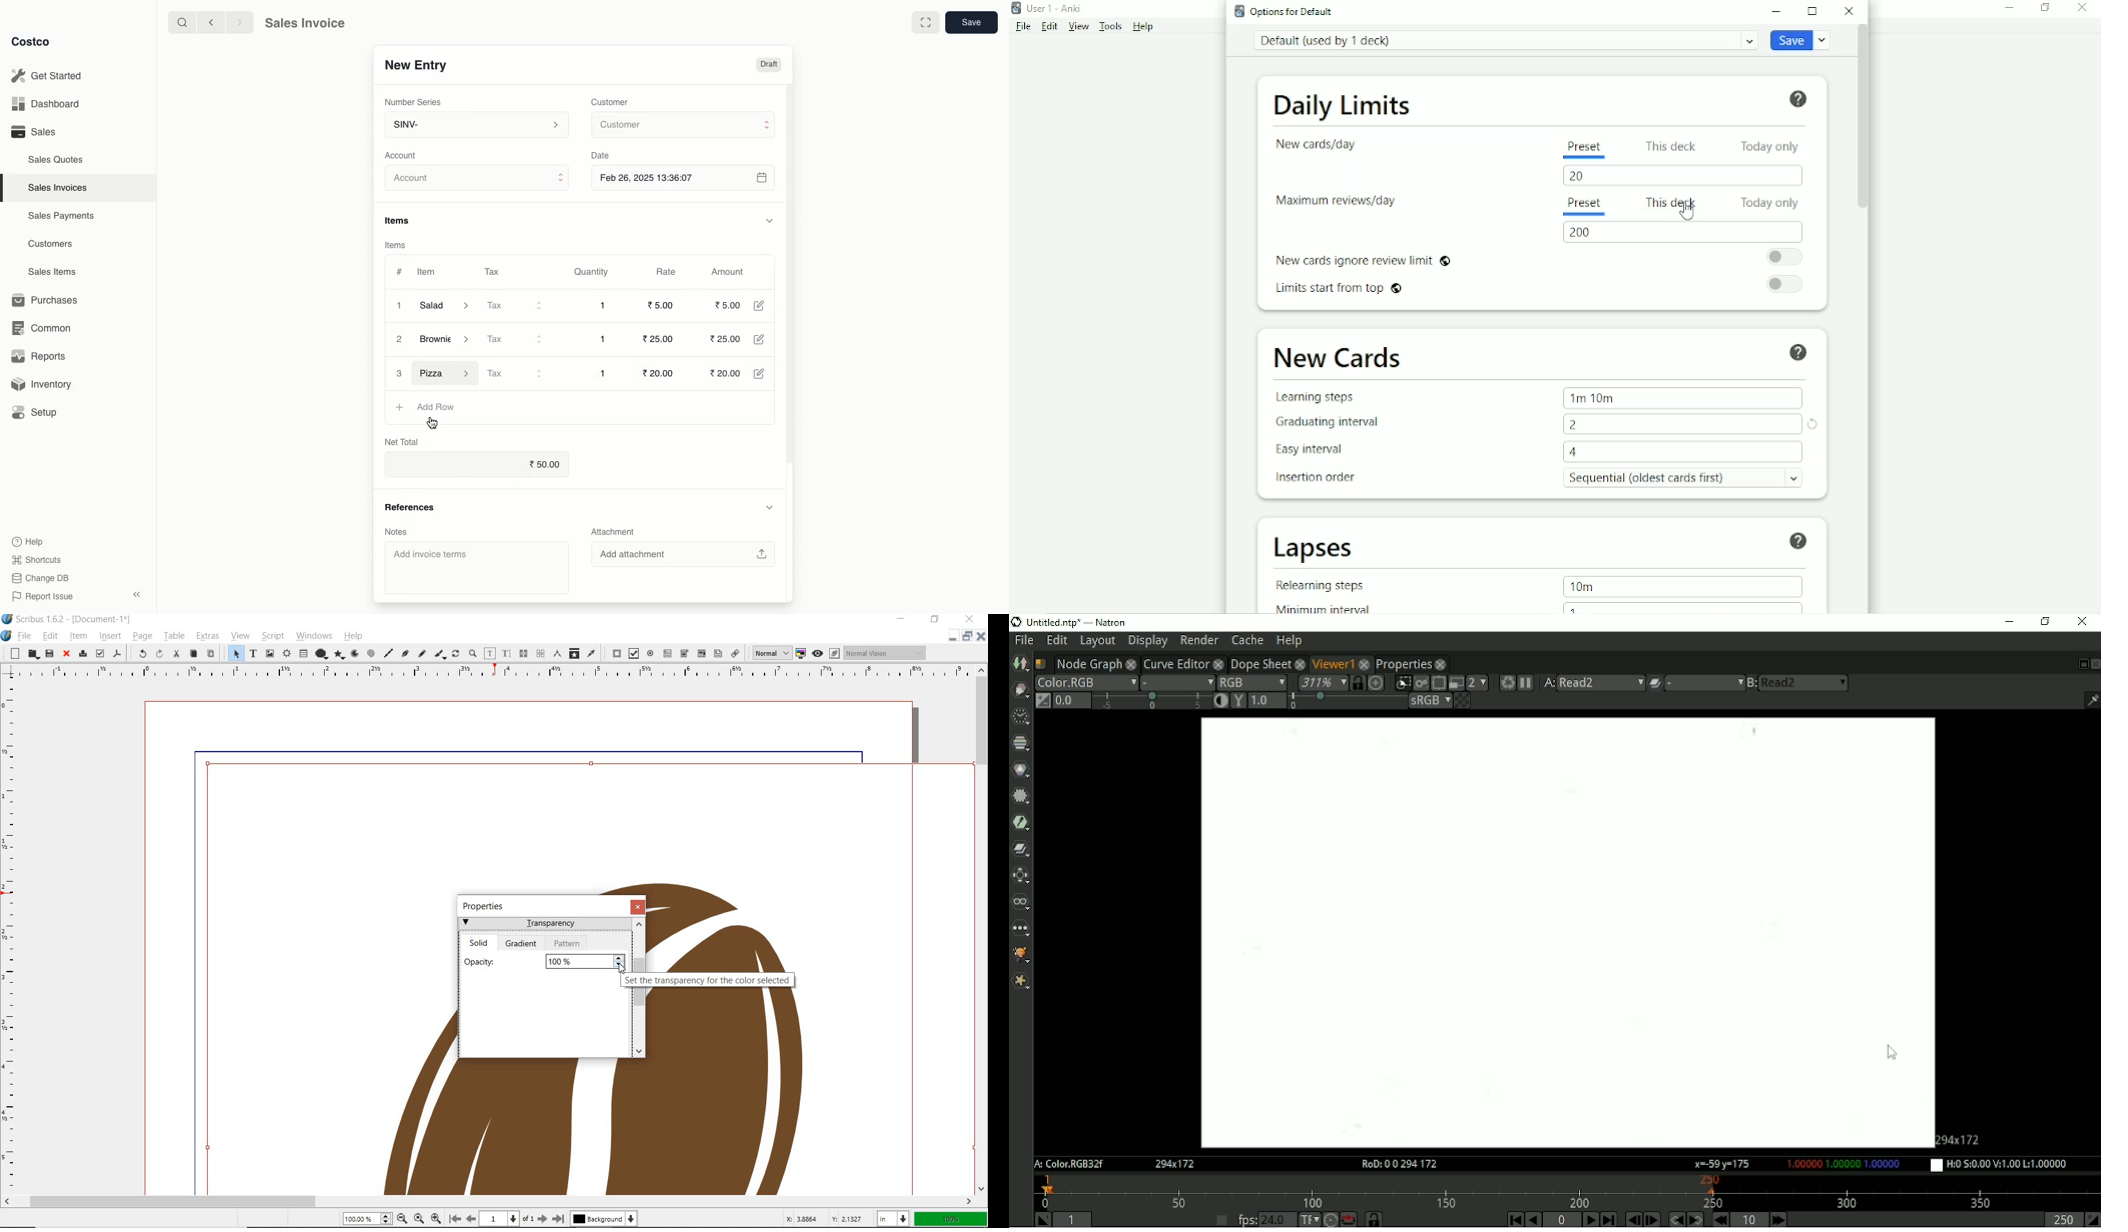 This screenshot has height=1232, width=2128. Describe the element at coordinates (66, 654) in the screenshot. I see `close` at that location.